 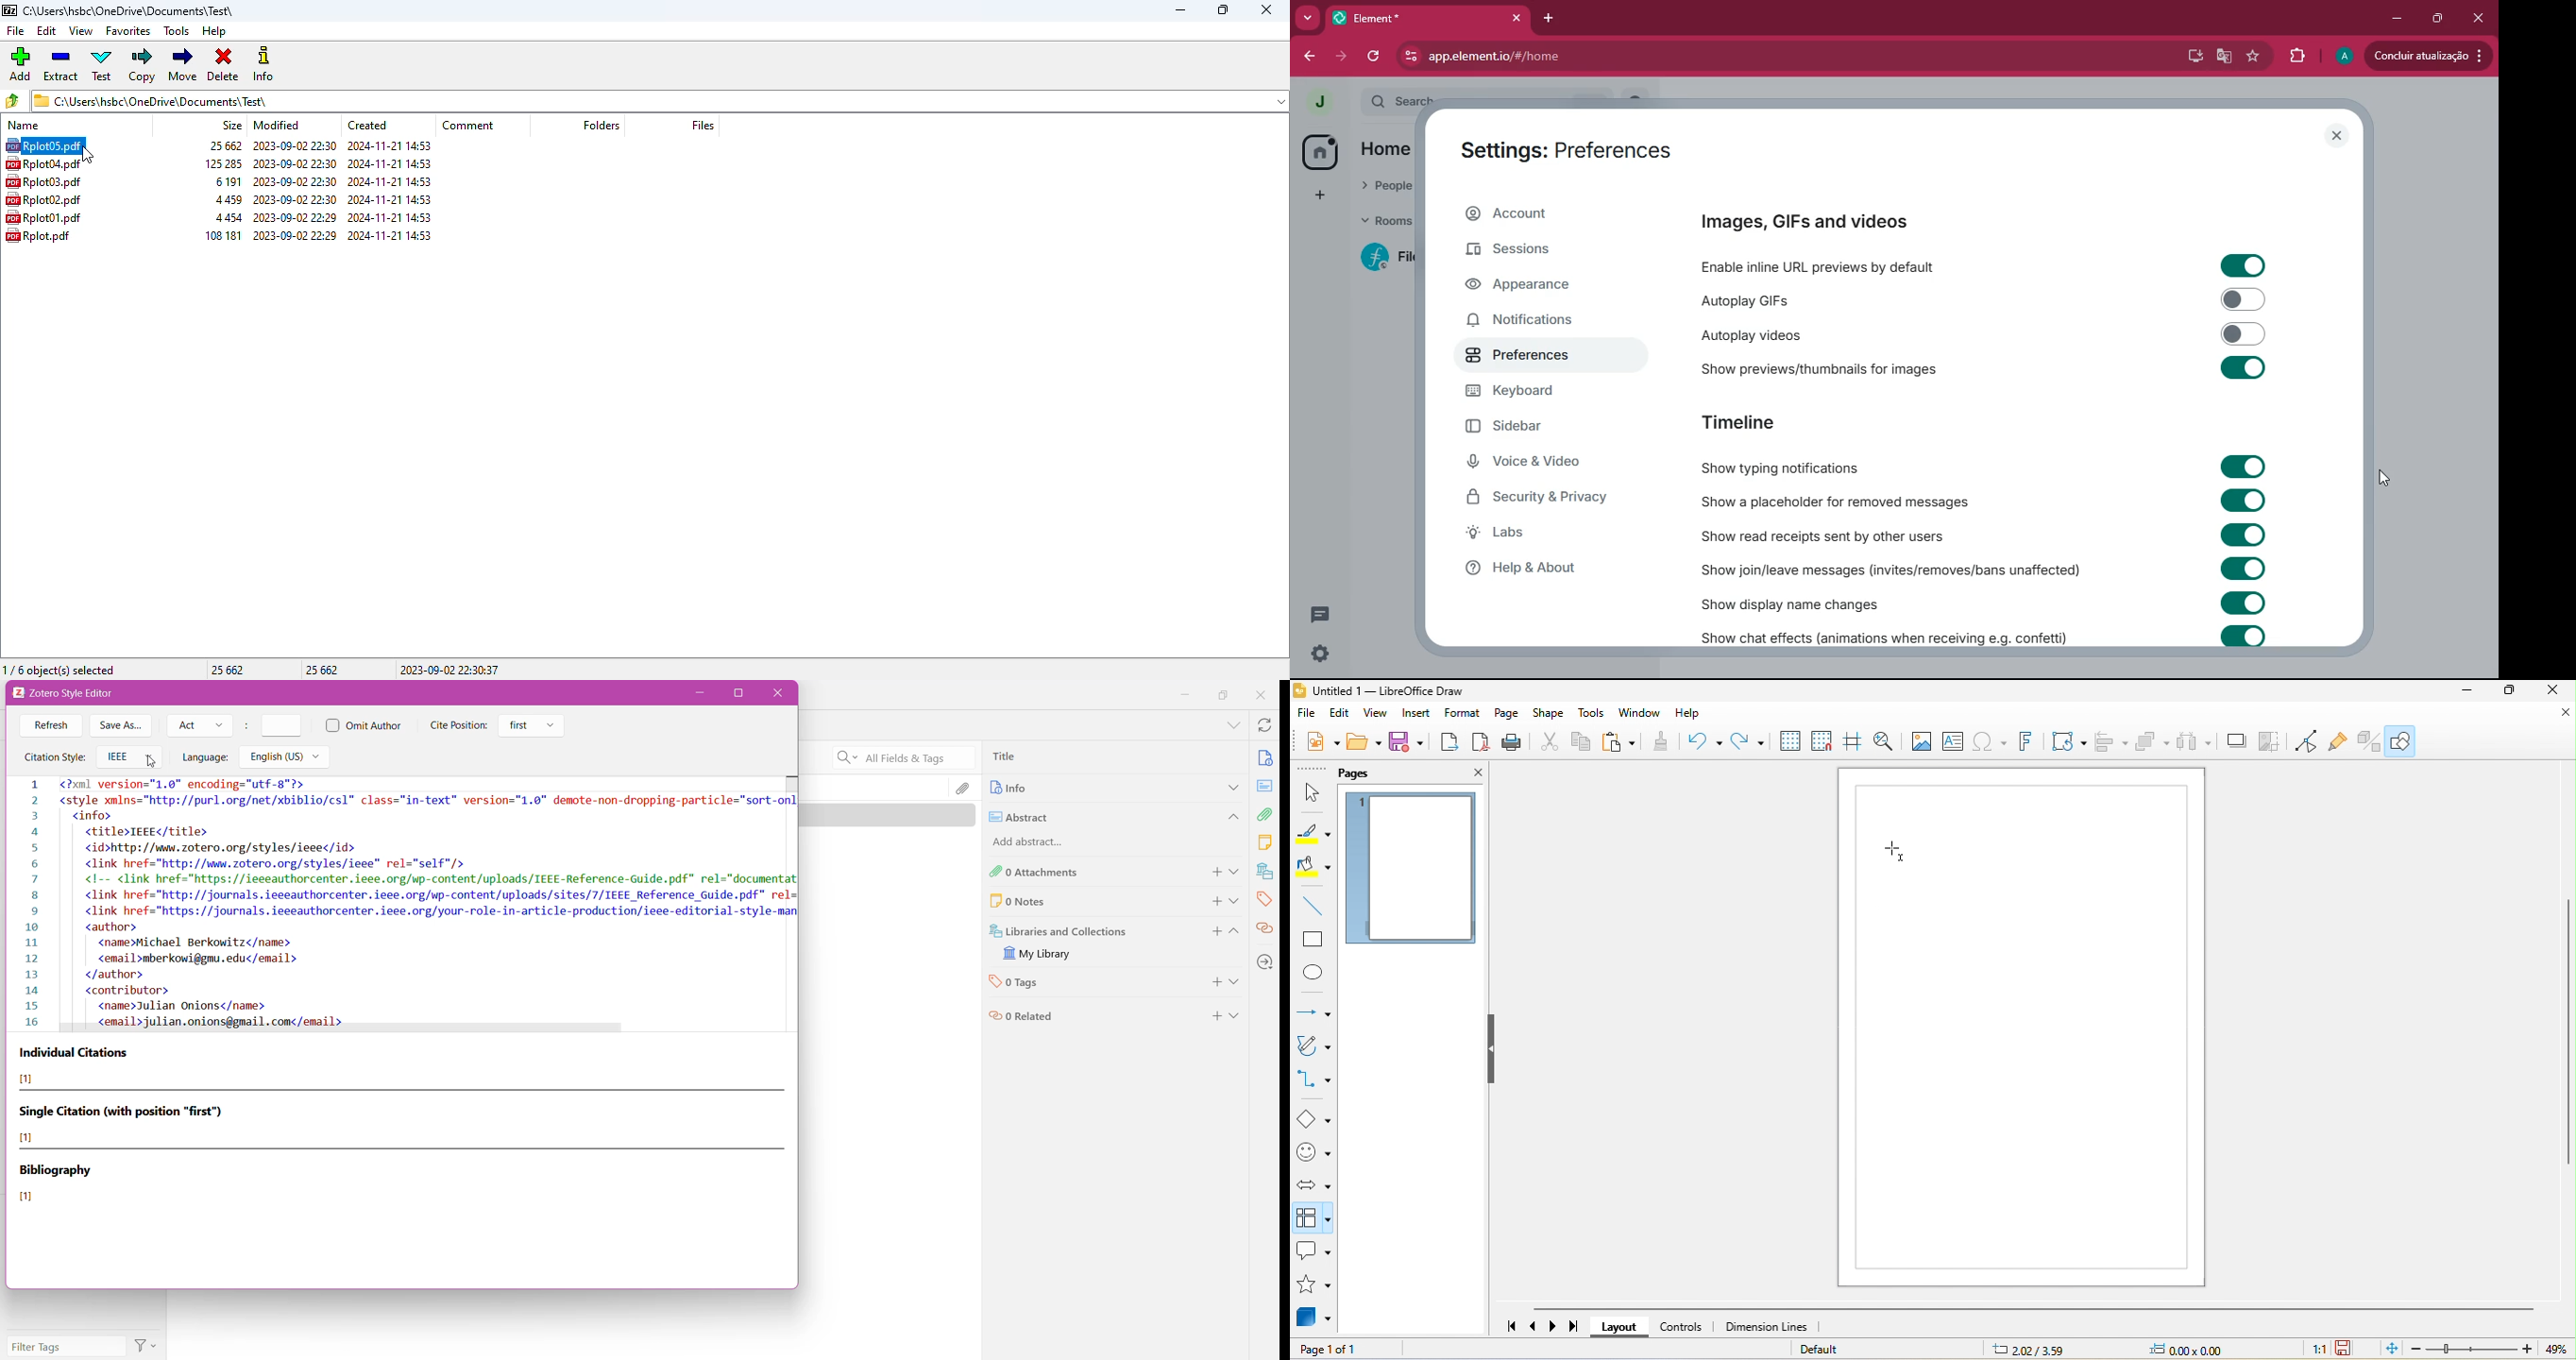 I want to click on ellipse, so click(x=1312, y=972).